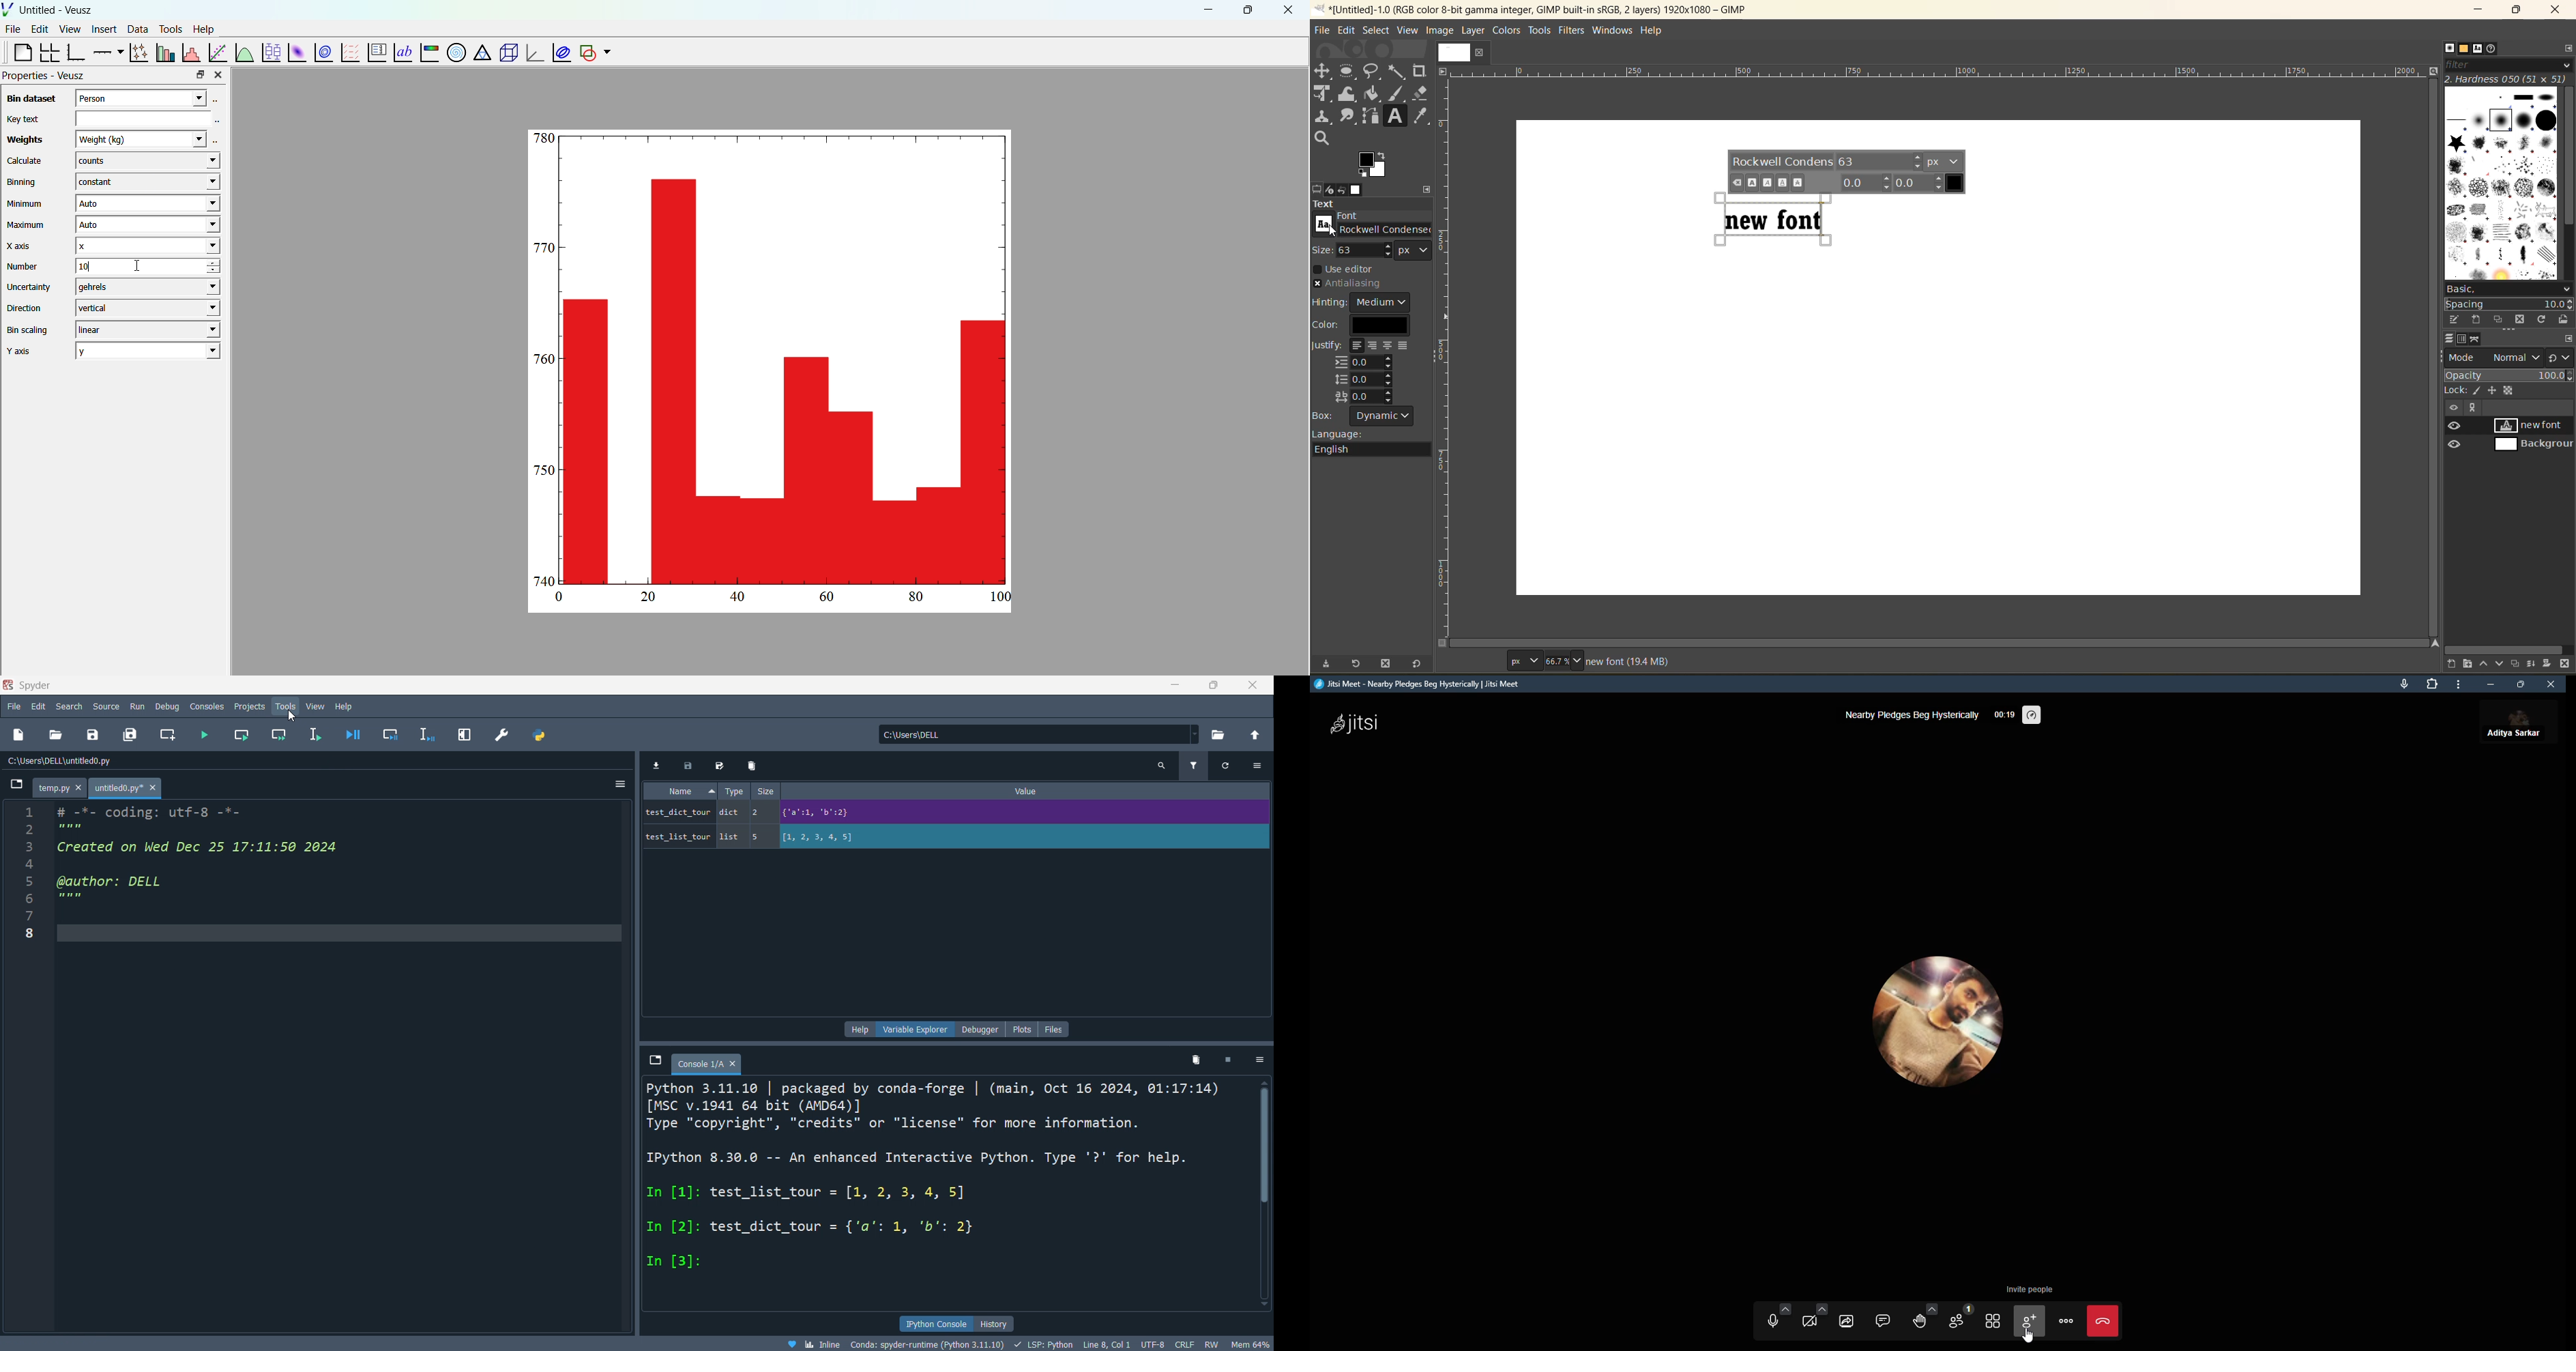 The width and height of the screenshot is (2576, 1372). I want to click on cursor, so click(141, 272).